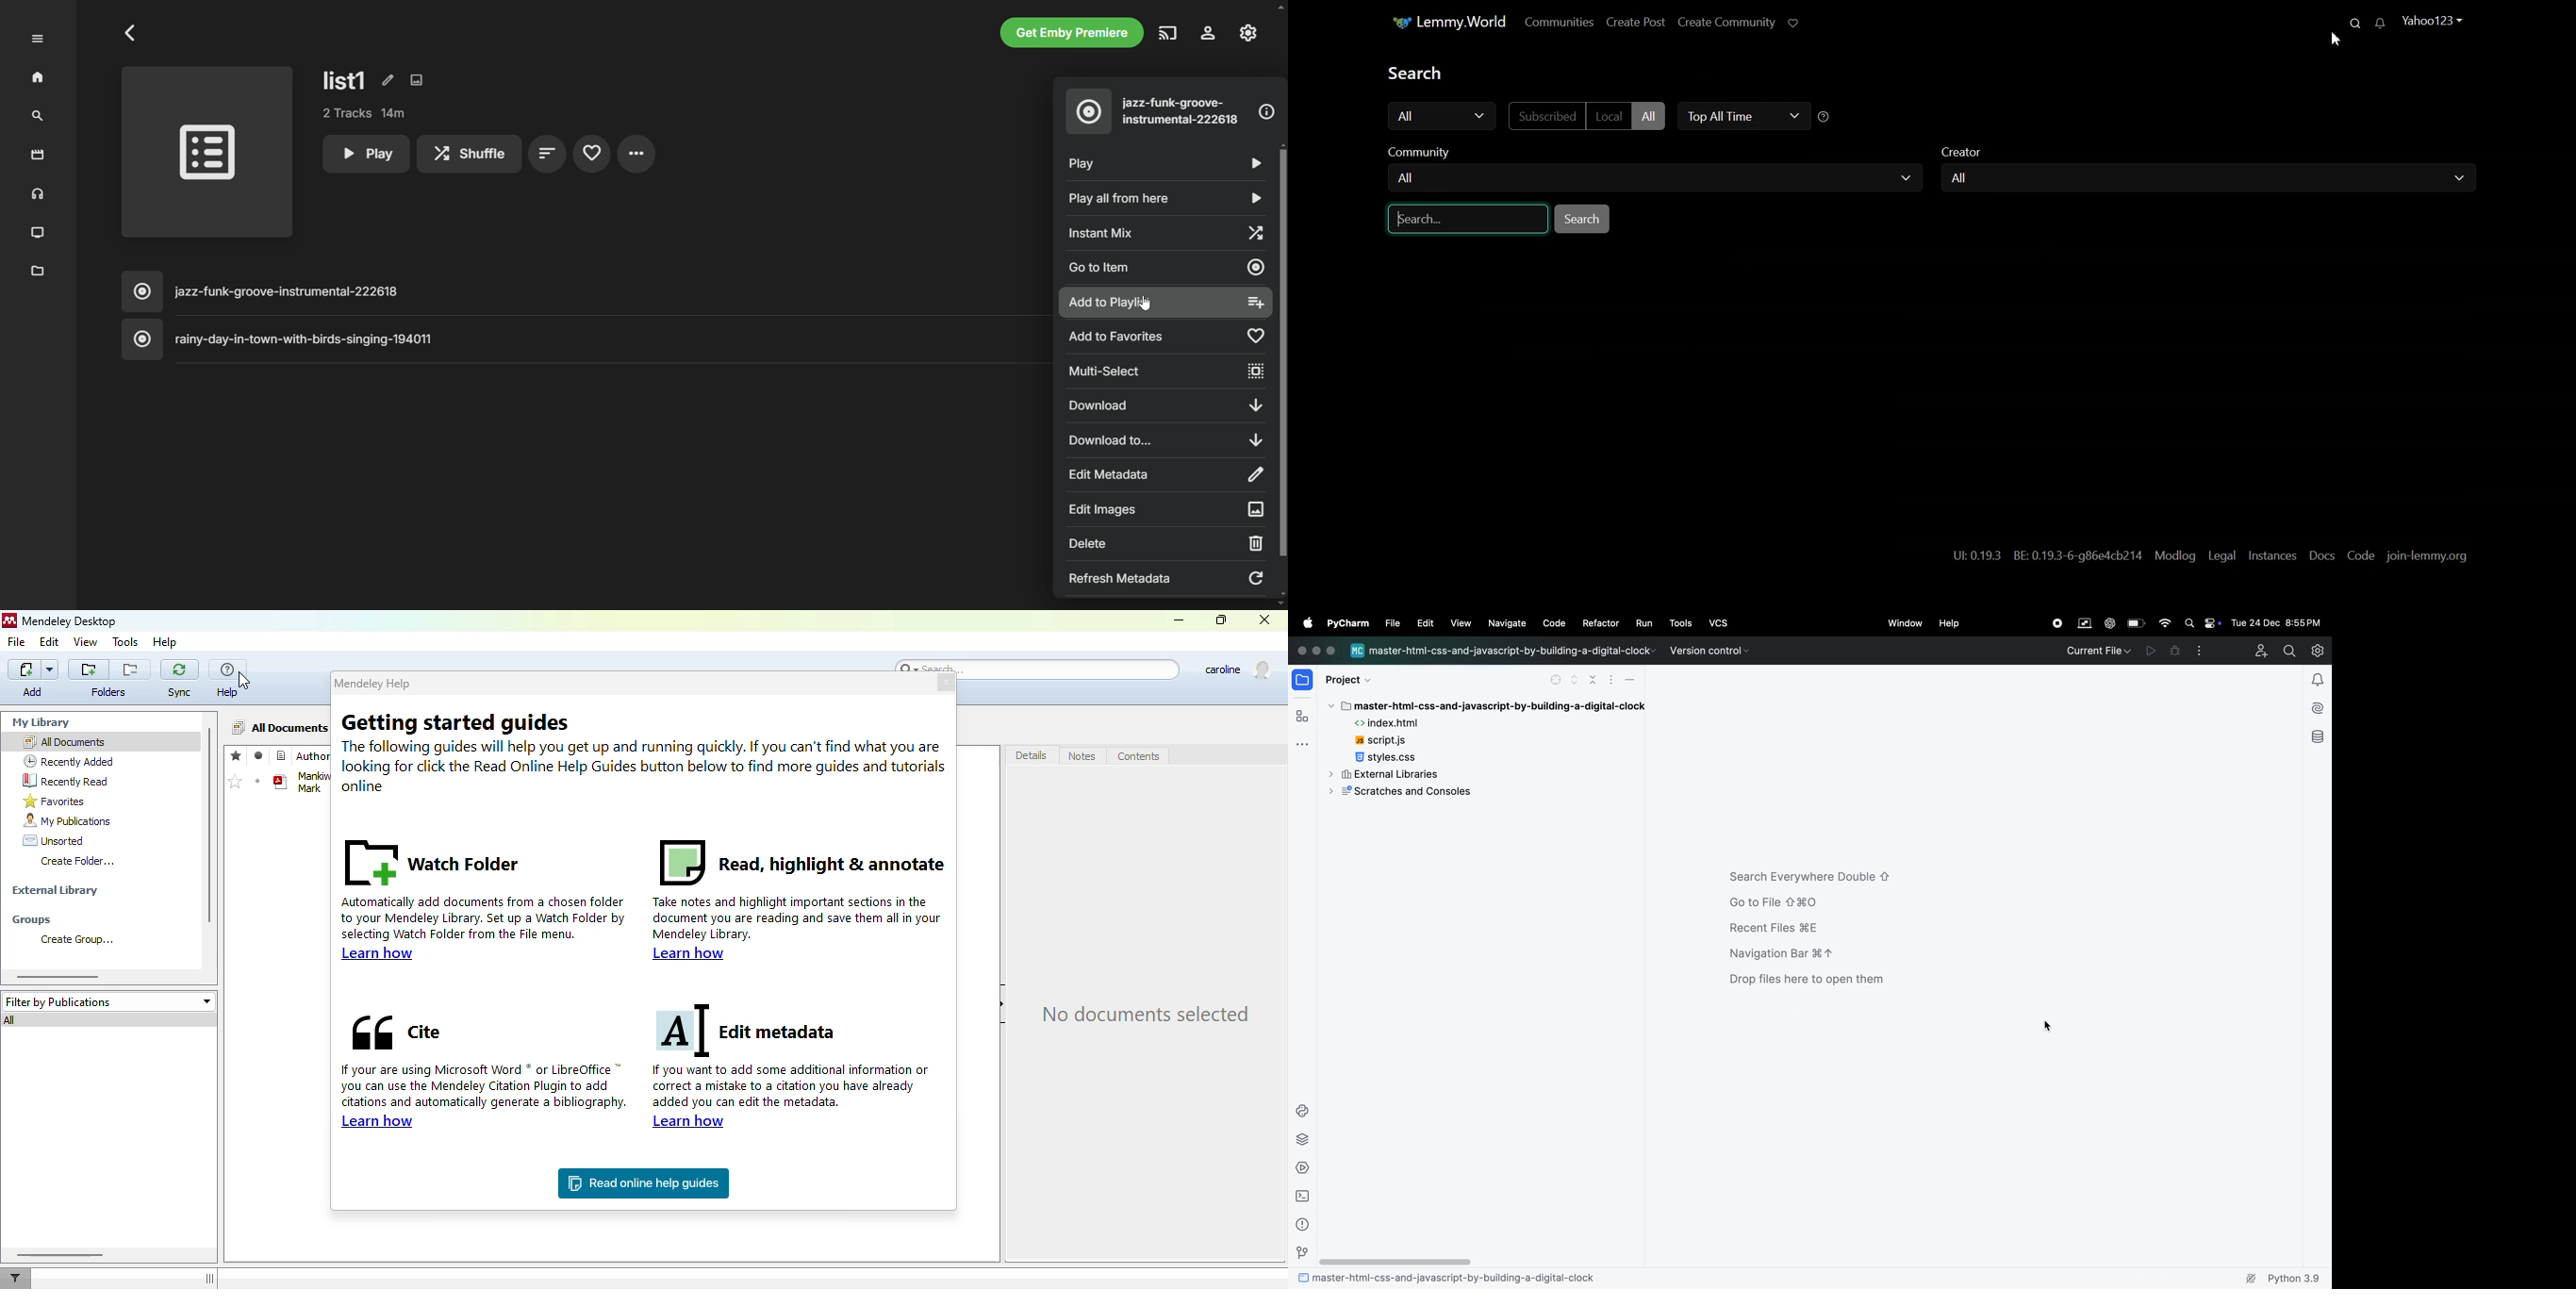 The height and width of the screenshot is (1316, 2576). I want to click on the following guides will help you get up and running quickly. if you can't find what you are looking for click the Read online help guides button below to find more guides and tutorials online, so click(641, 768).